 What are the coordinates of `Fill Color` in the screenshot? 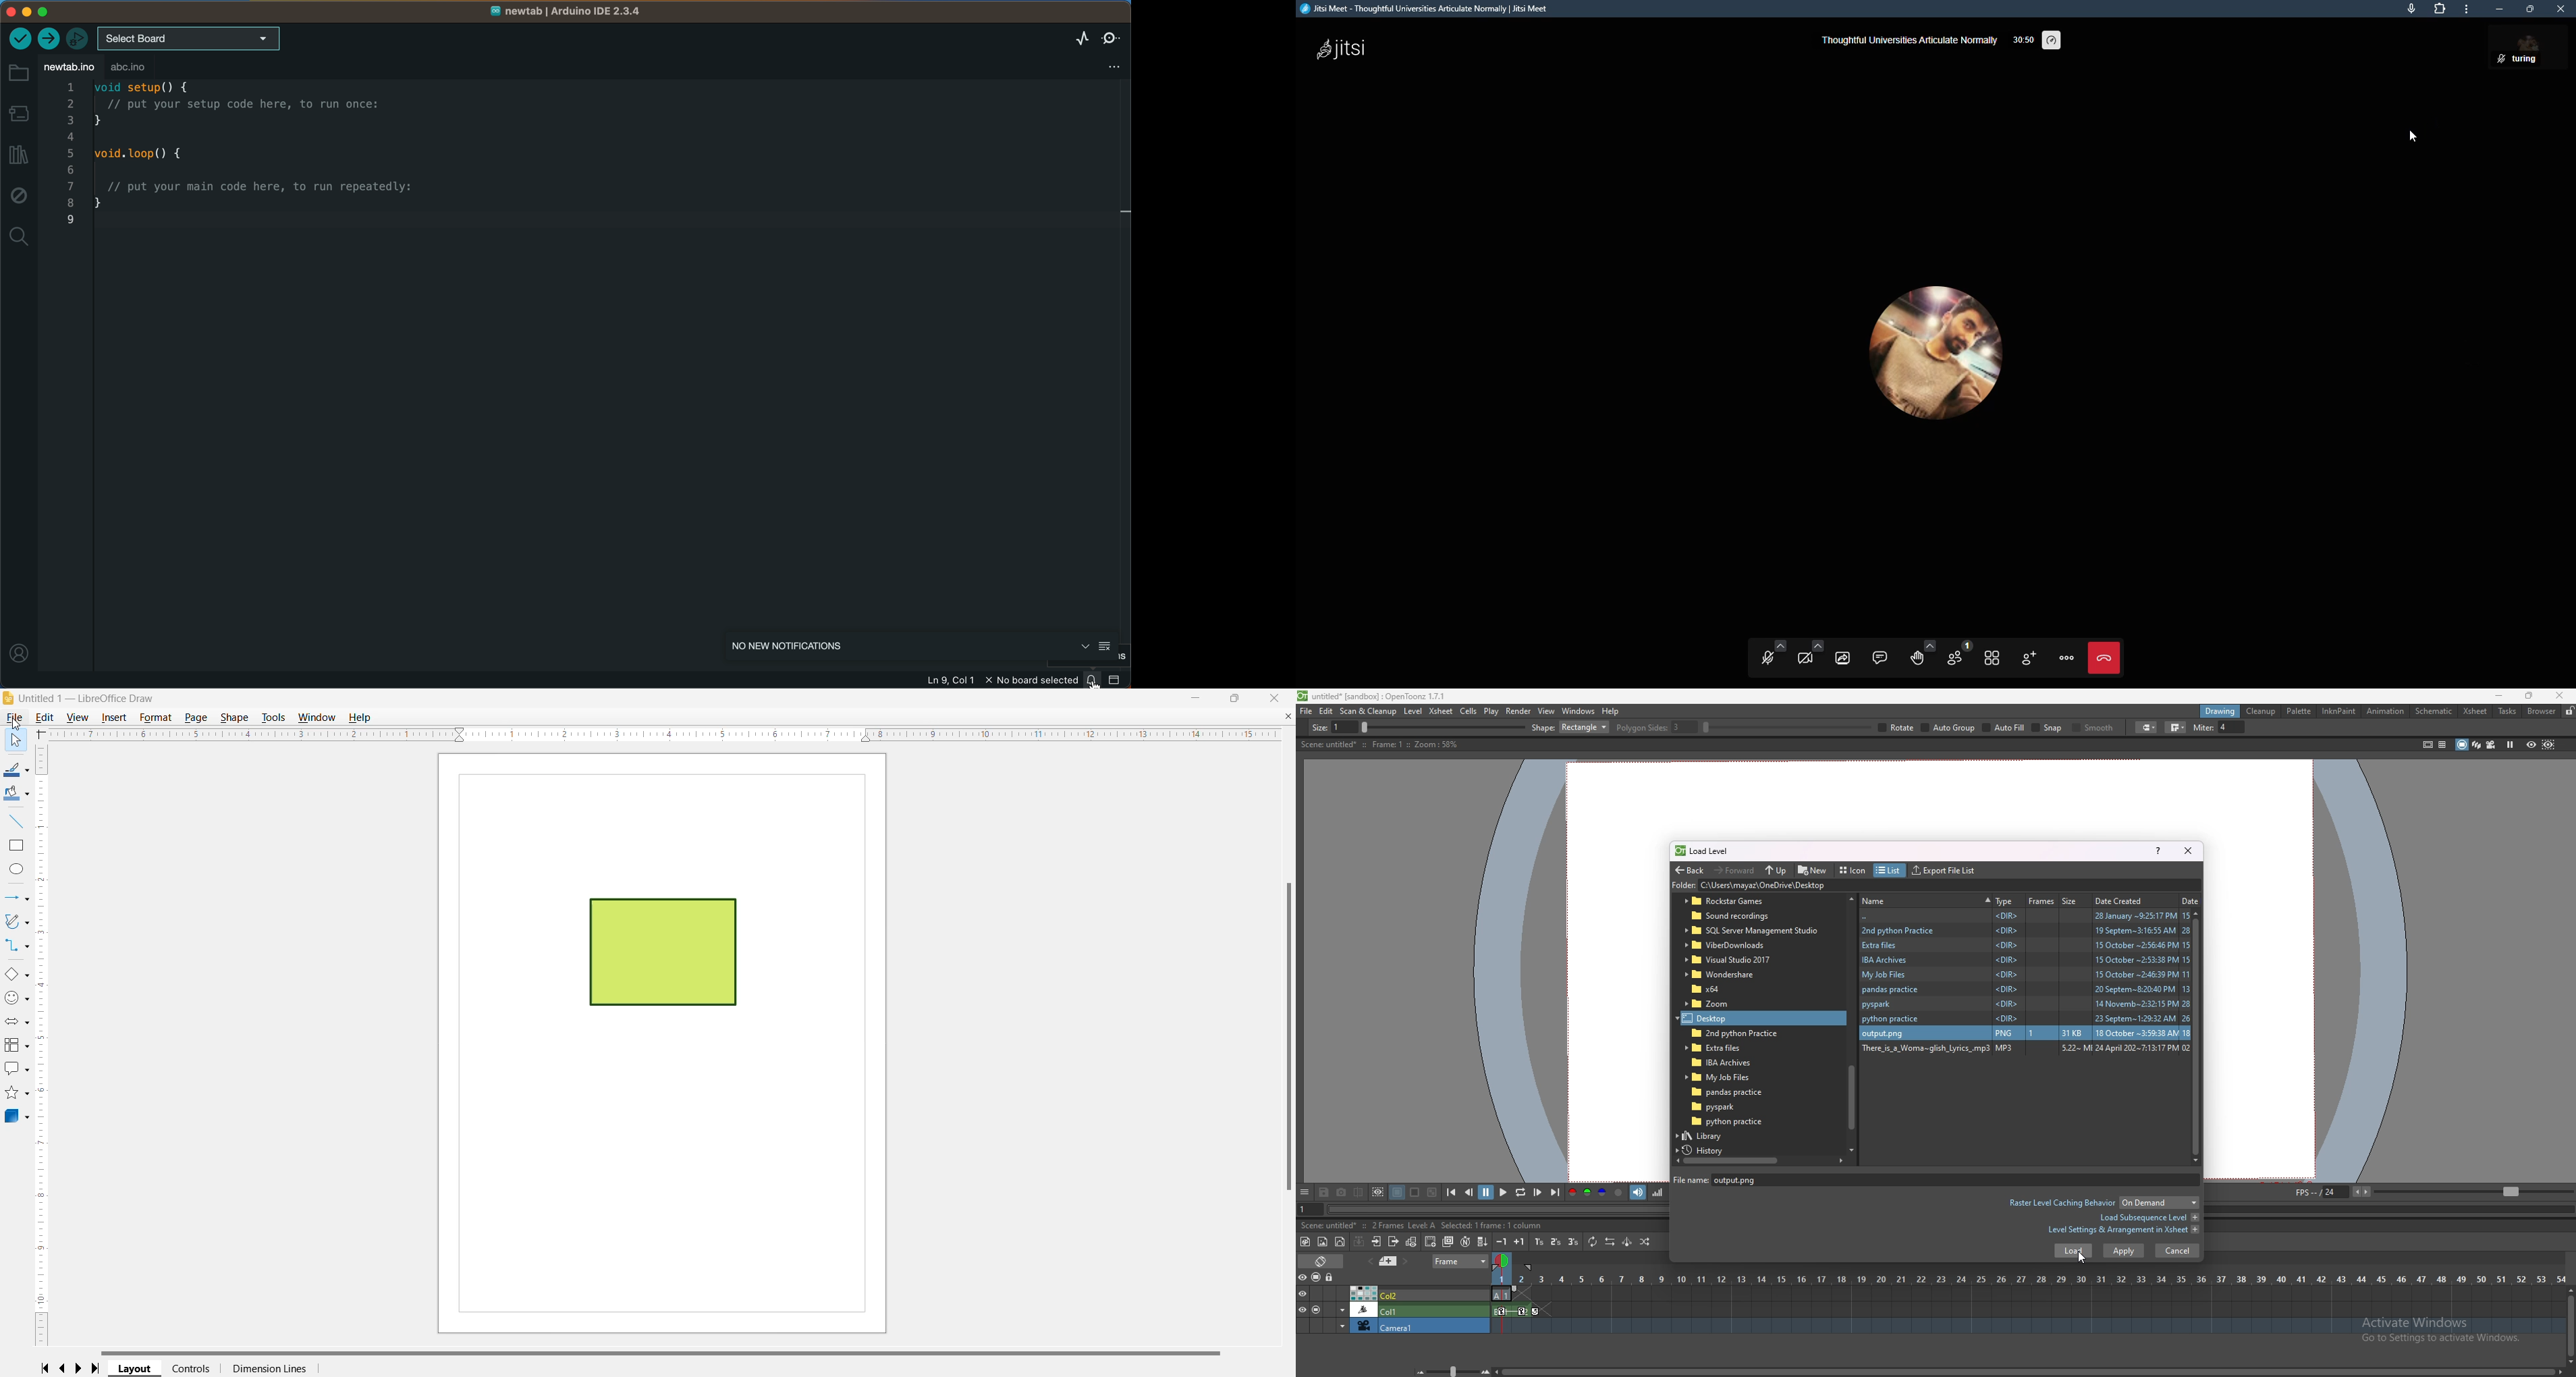 It's located at (15, 794).